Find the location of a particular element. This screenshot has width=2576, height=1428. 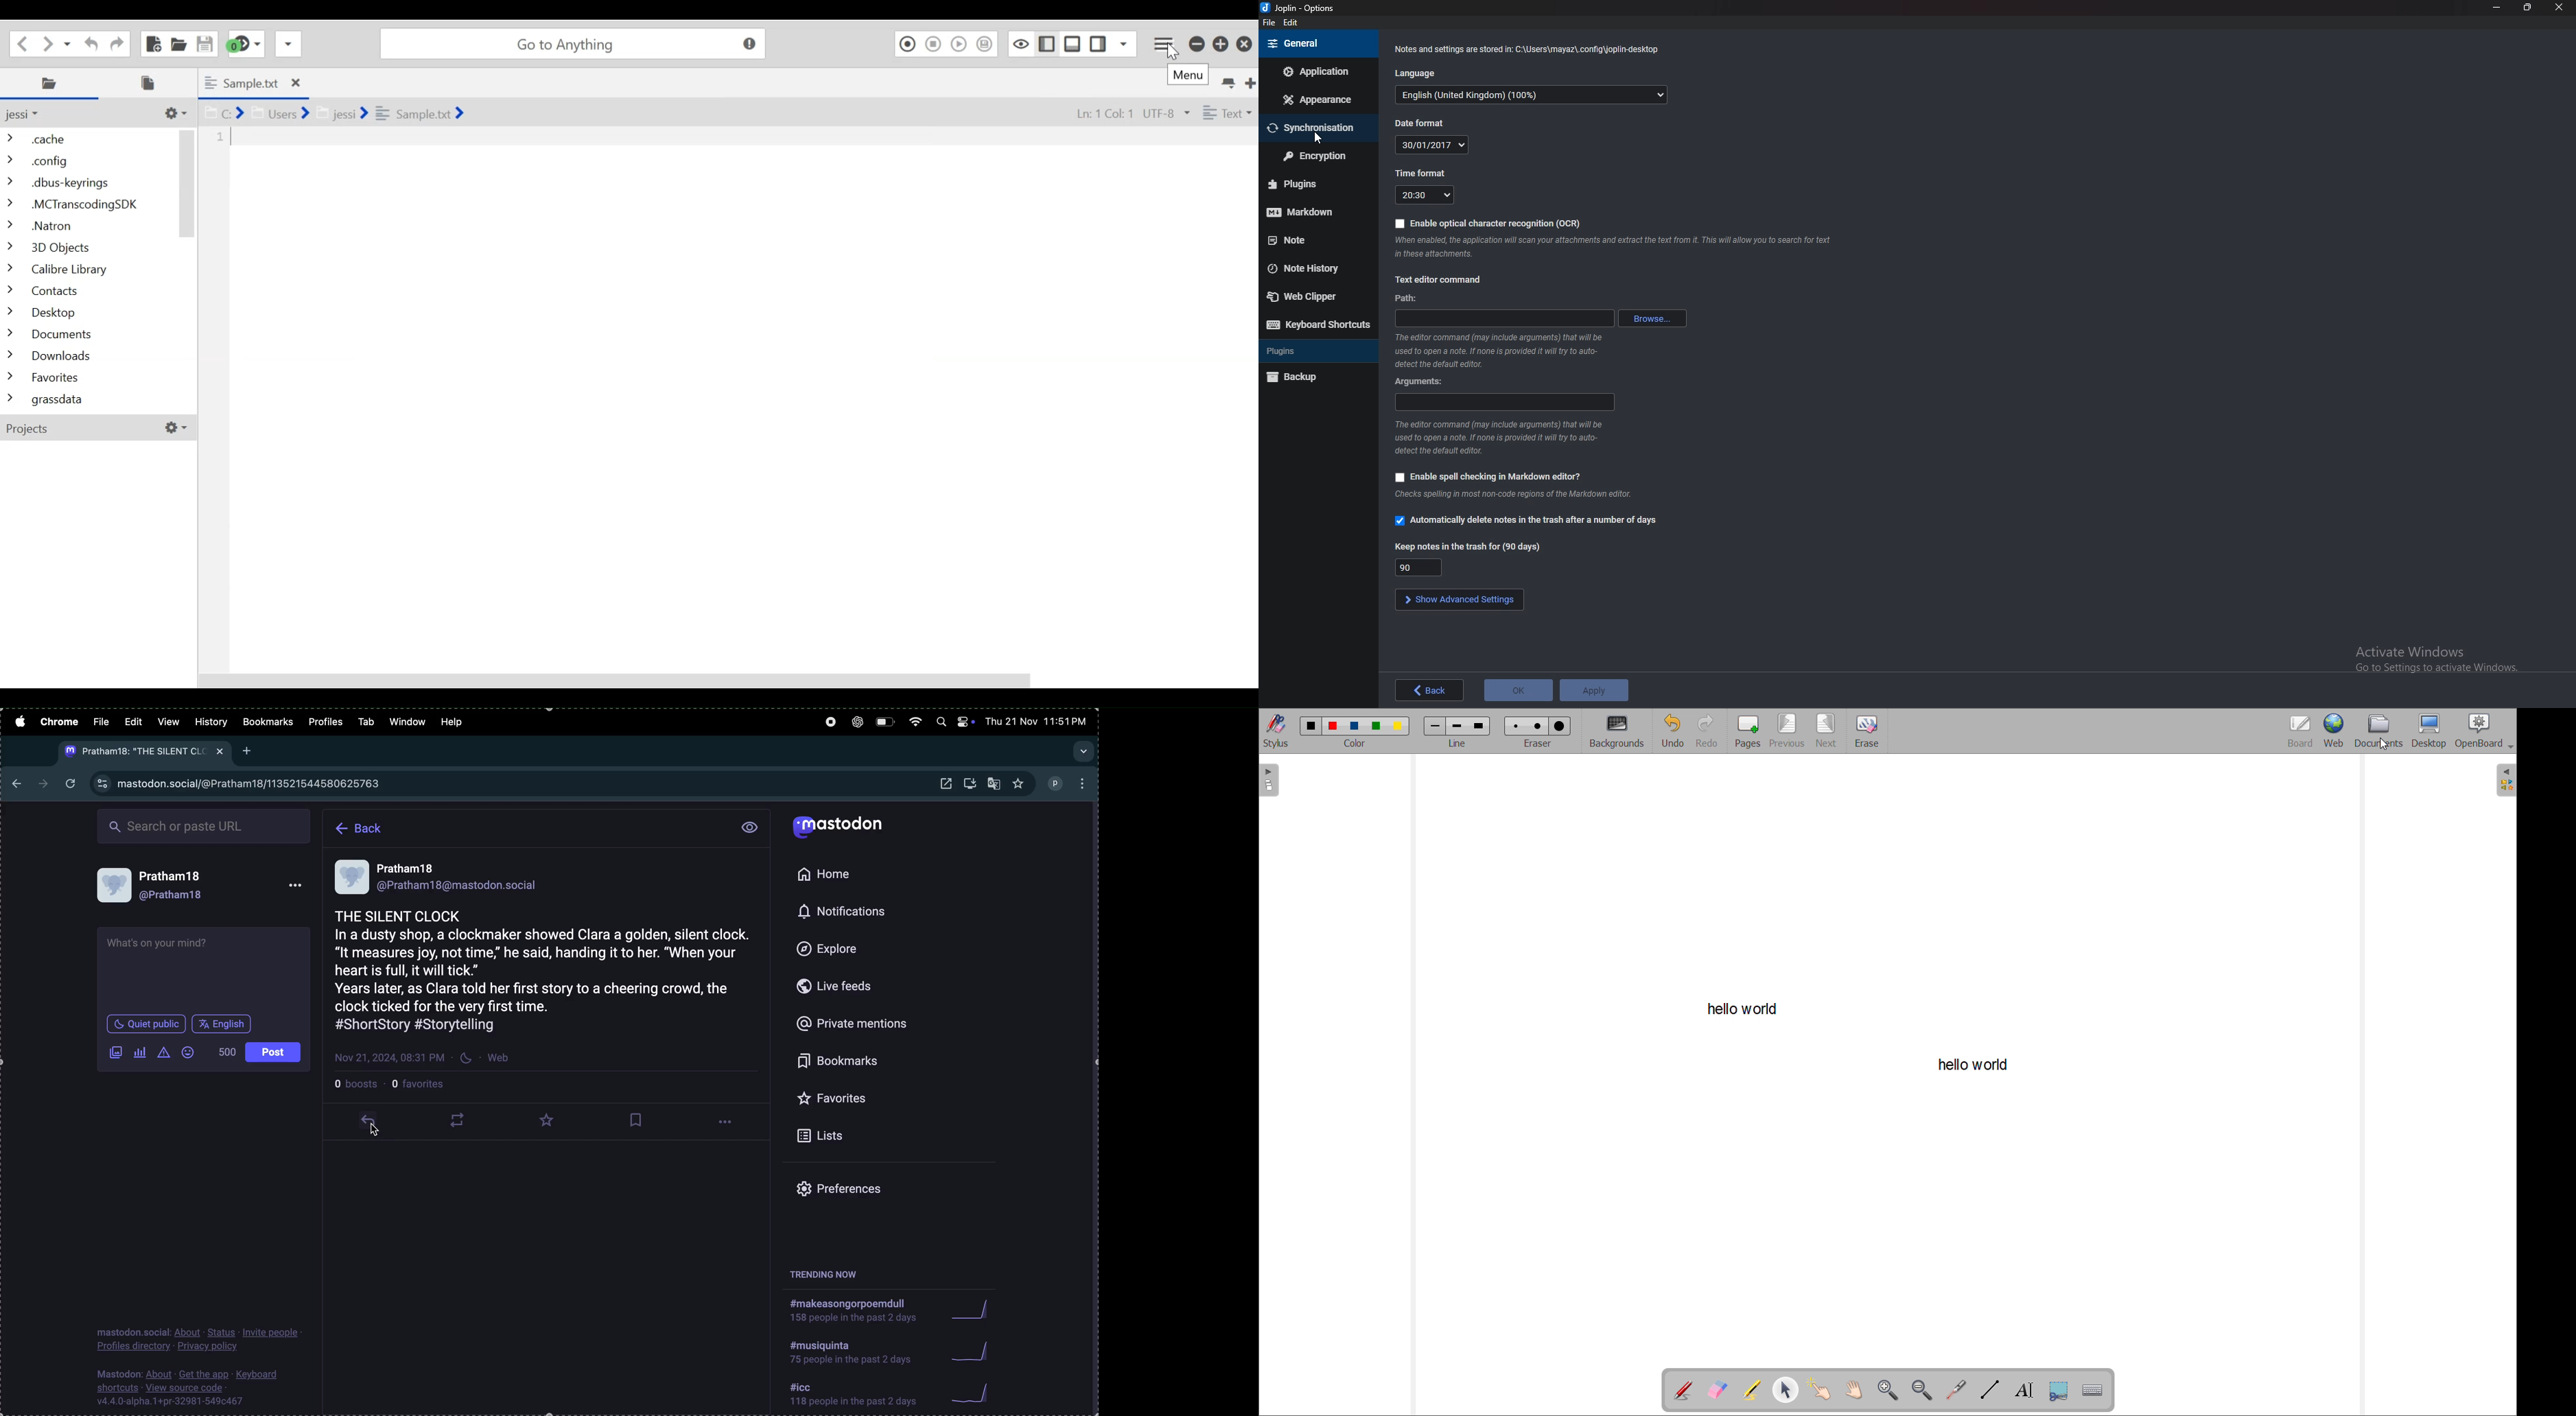

bookmark is located at coordinates (868, 1062).